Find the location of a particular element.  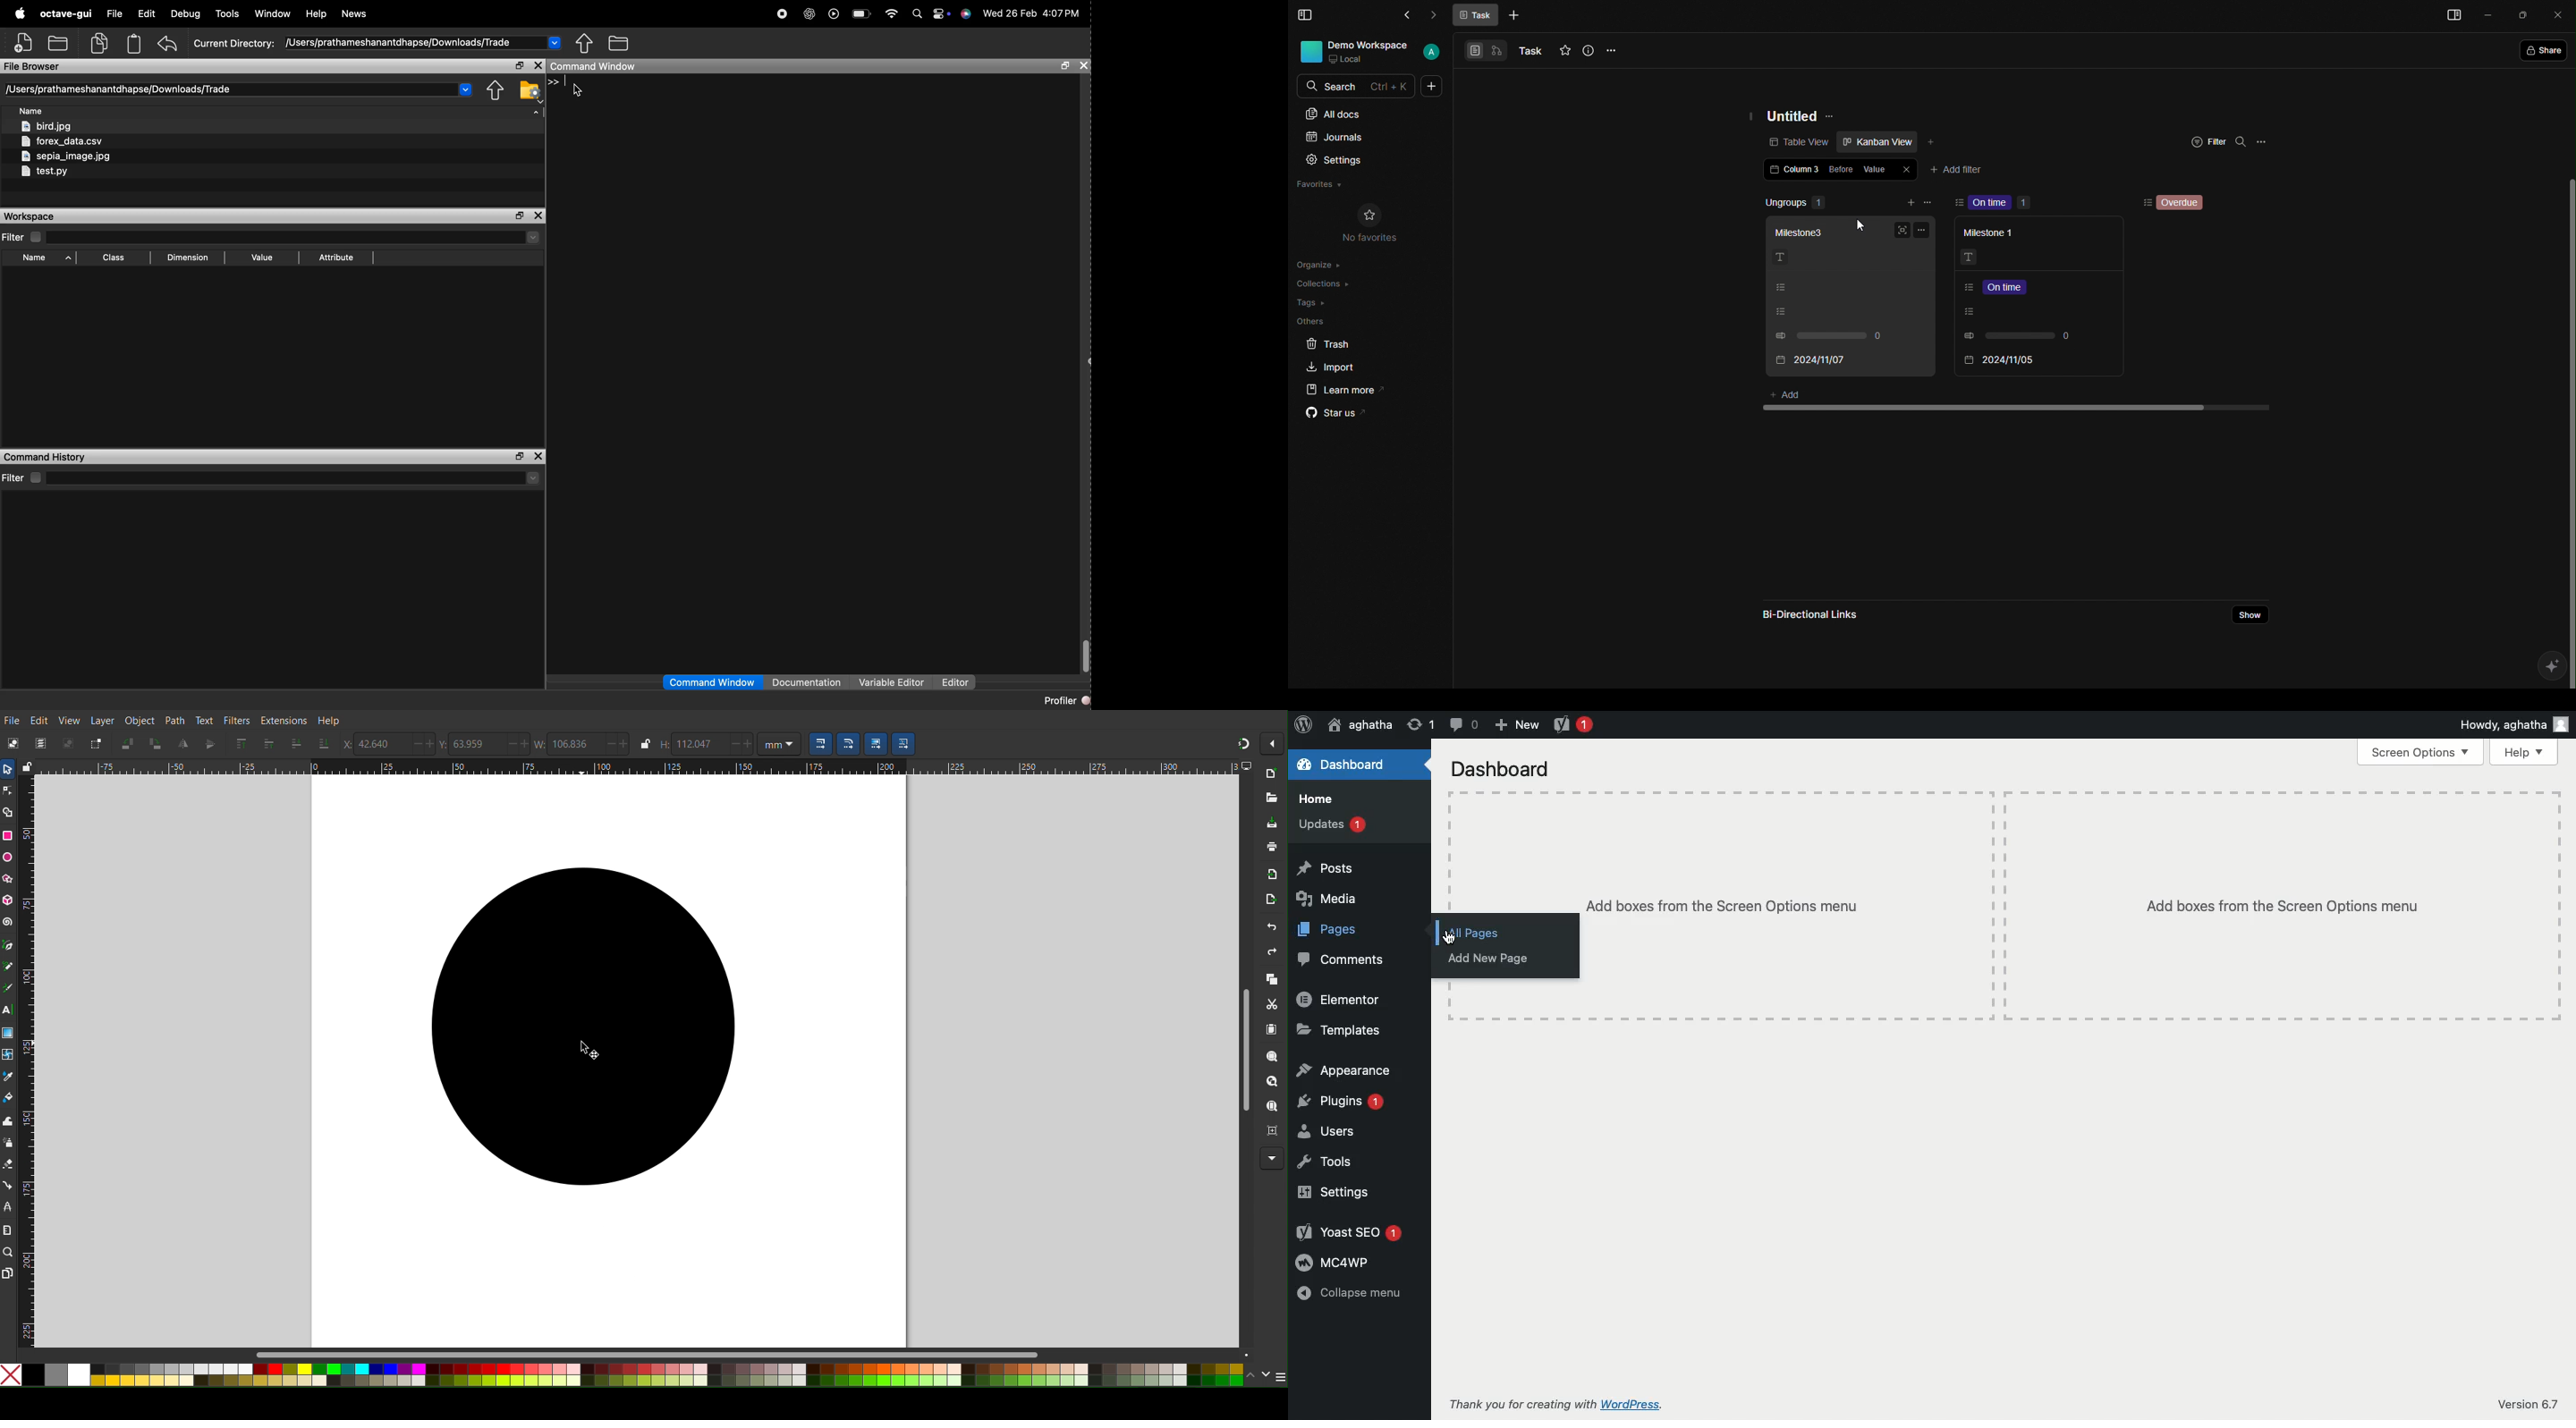

Close is located at coordinates (2560, 13).